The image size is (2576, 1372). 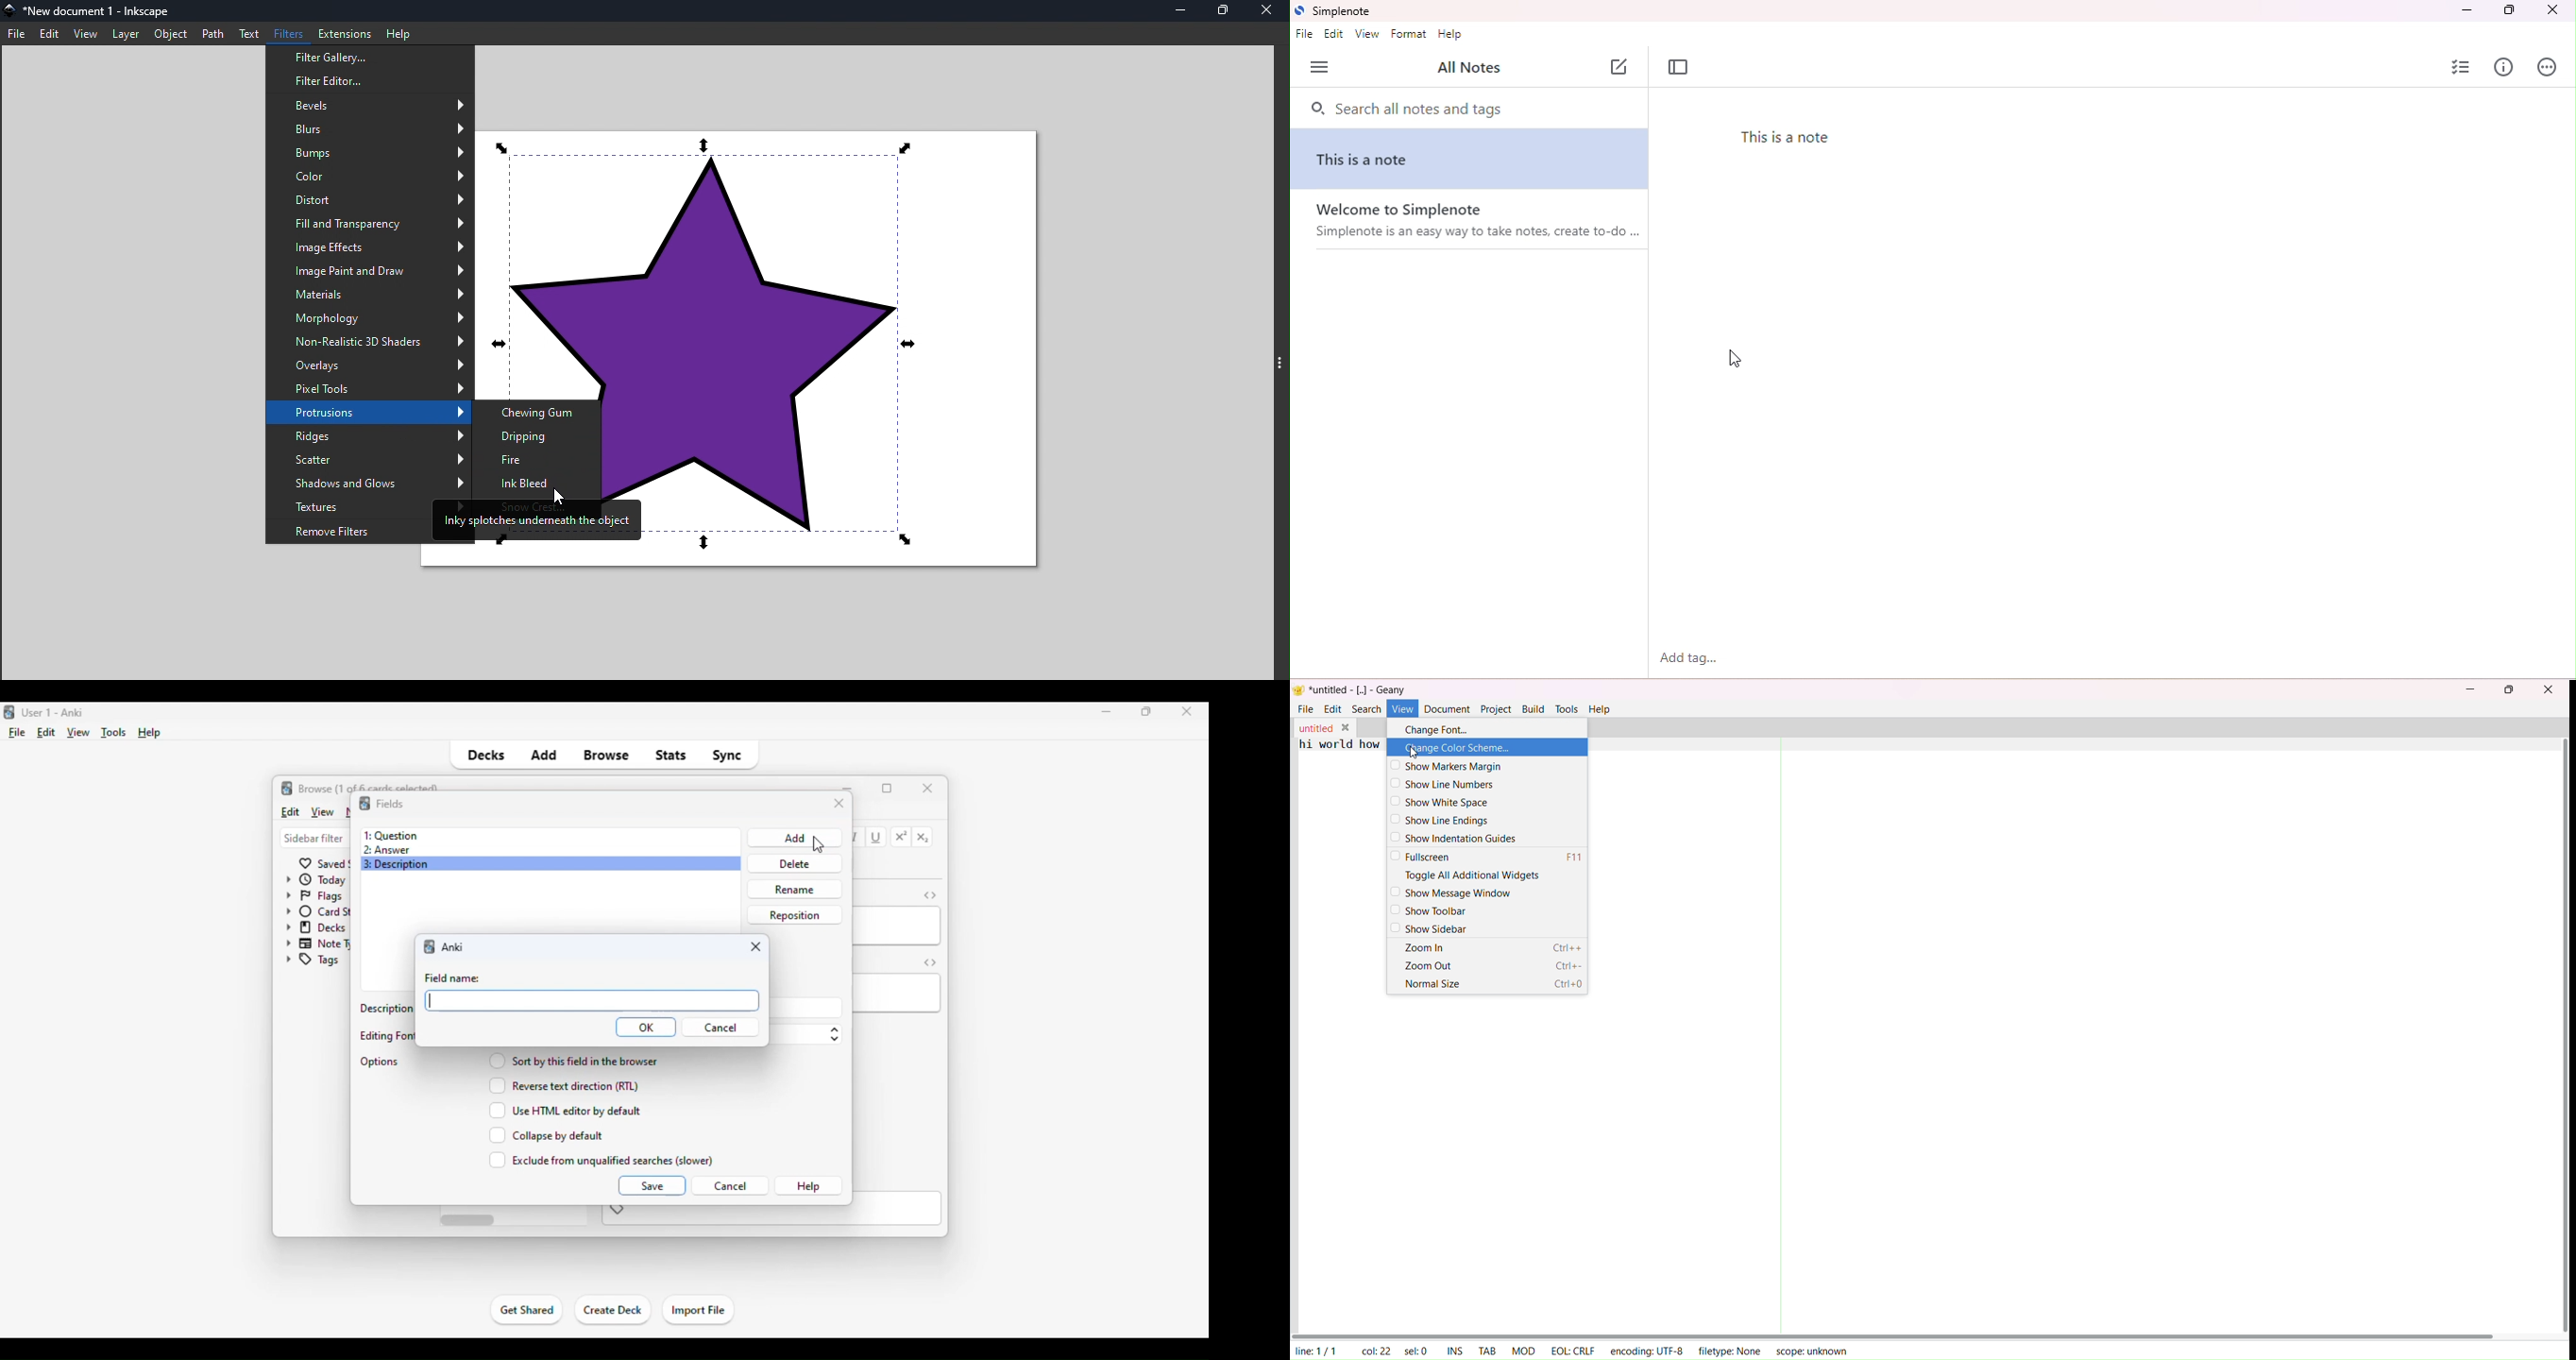 I want to click on Cursor, so click(x=561, y=498).